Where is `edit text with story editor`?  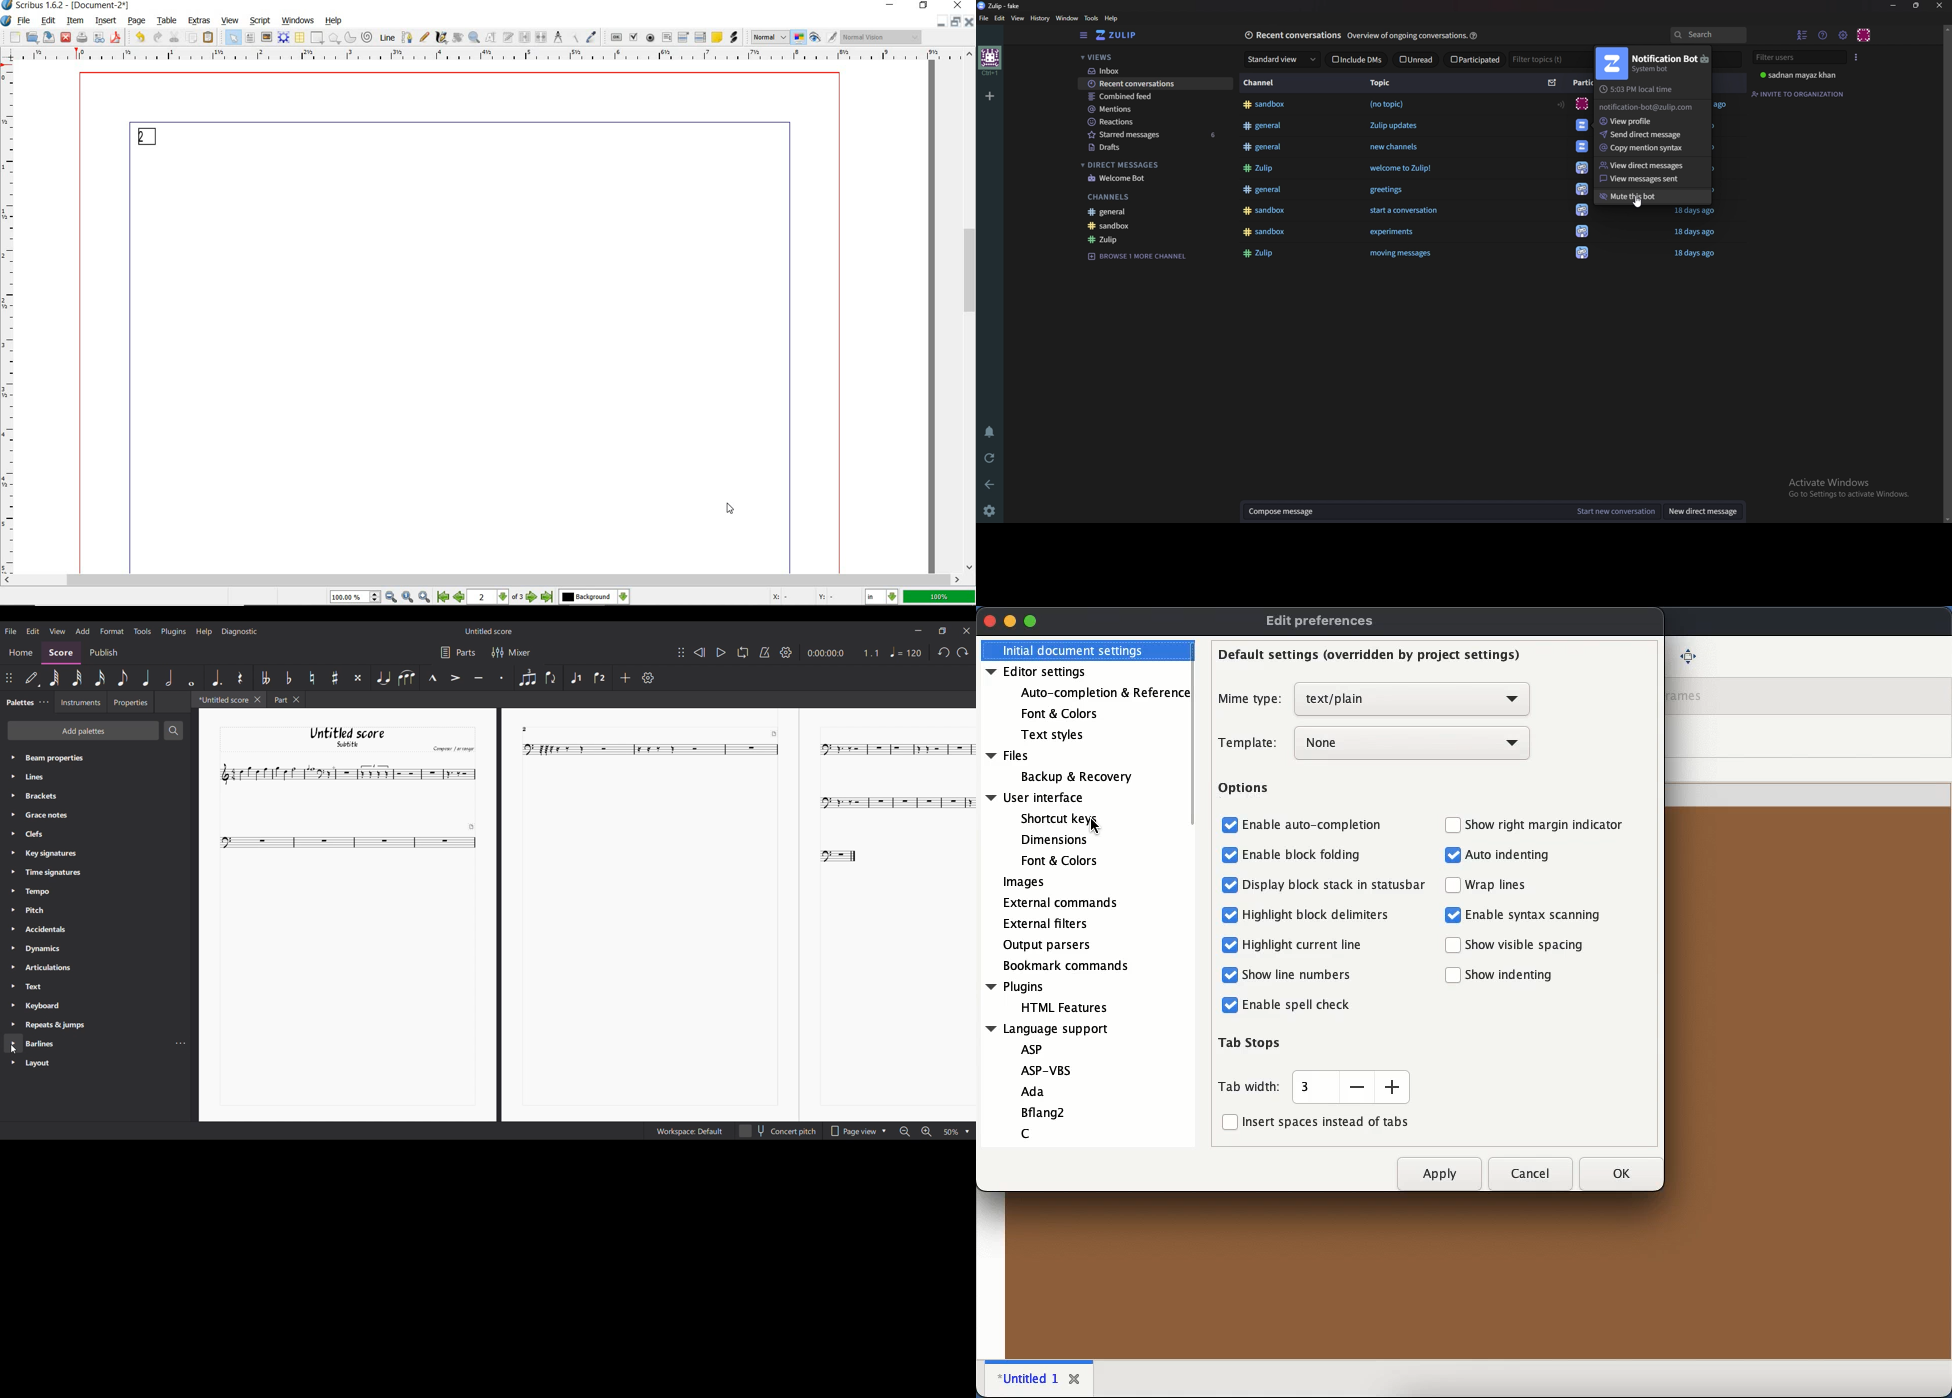
edit text with story editor is located at coordinates (508, 37).